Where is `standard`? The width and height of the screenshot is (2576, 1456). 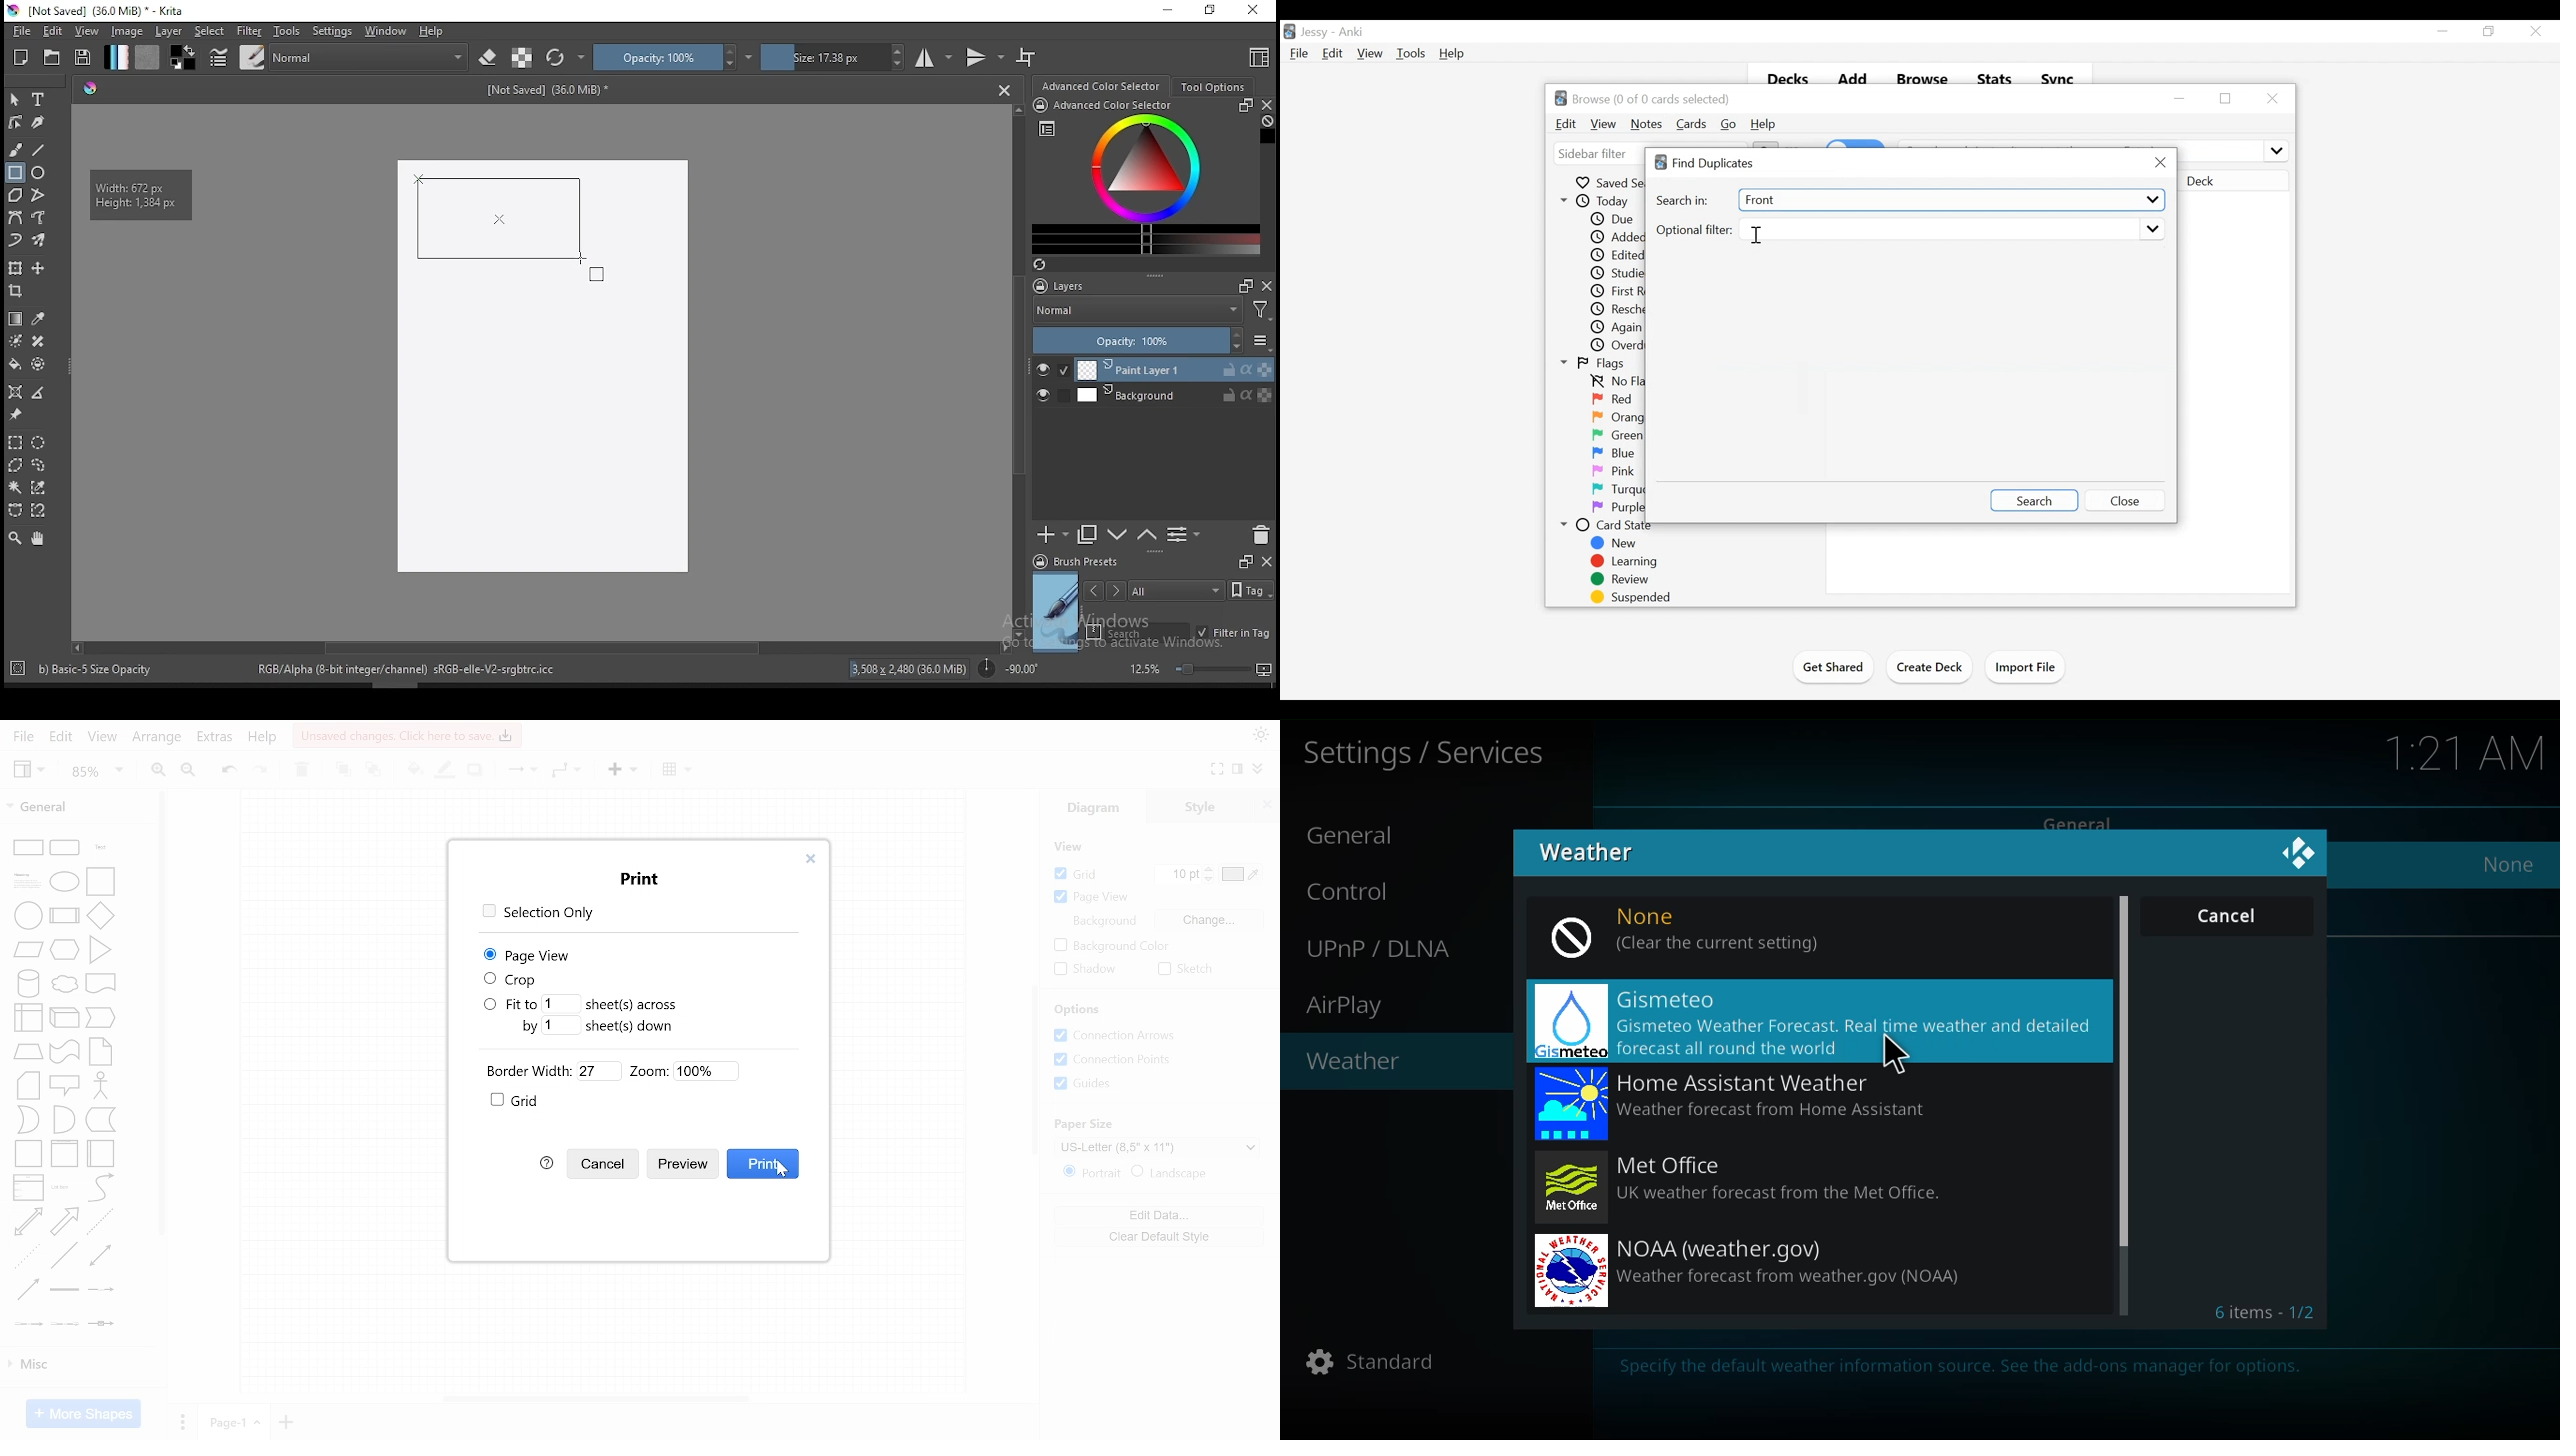
standard is located at coordinates (1375, 1363).